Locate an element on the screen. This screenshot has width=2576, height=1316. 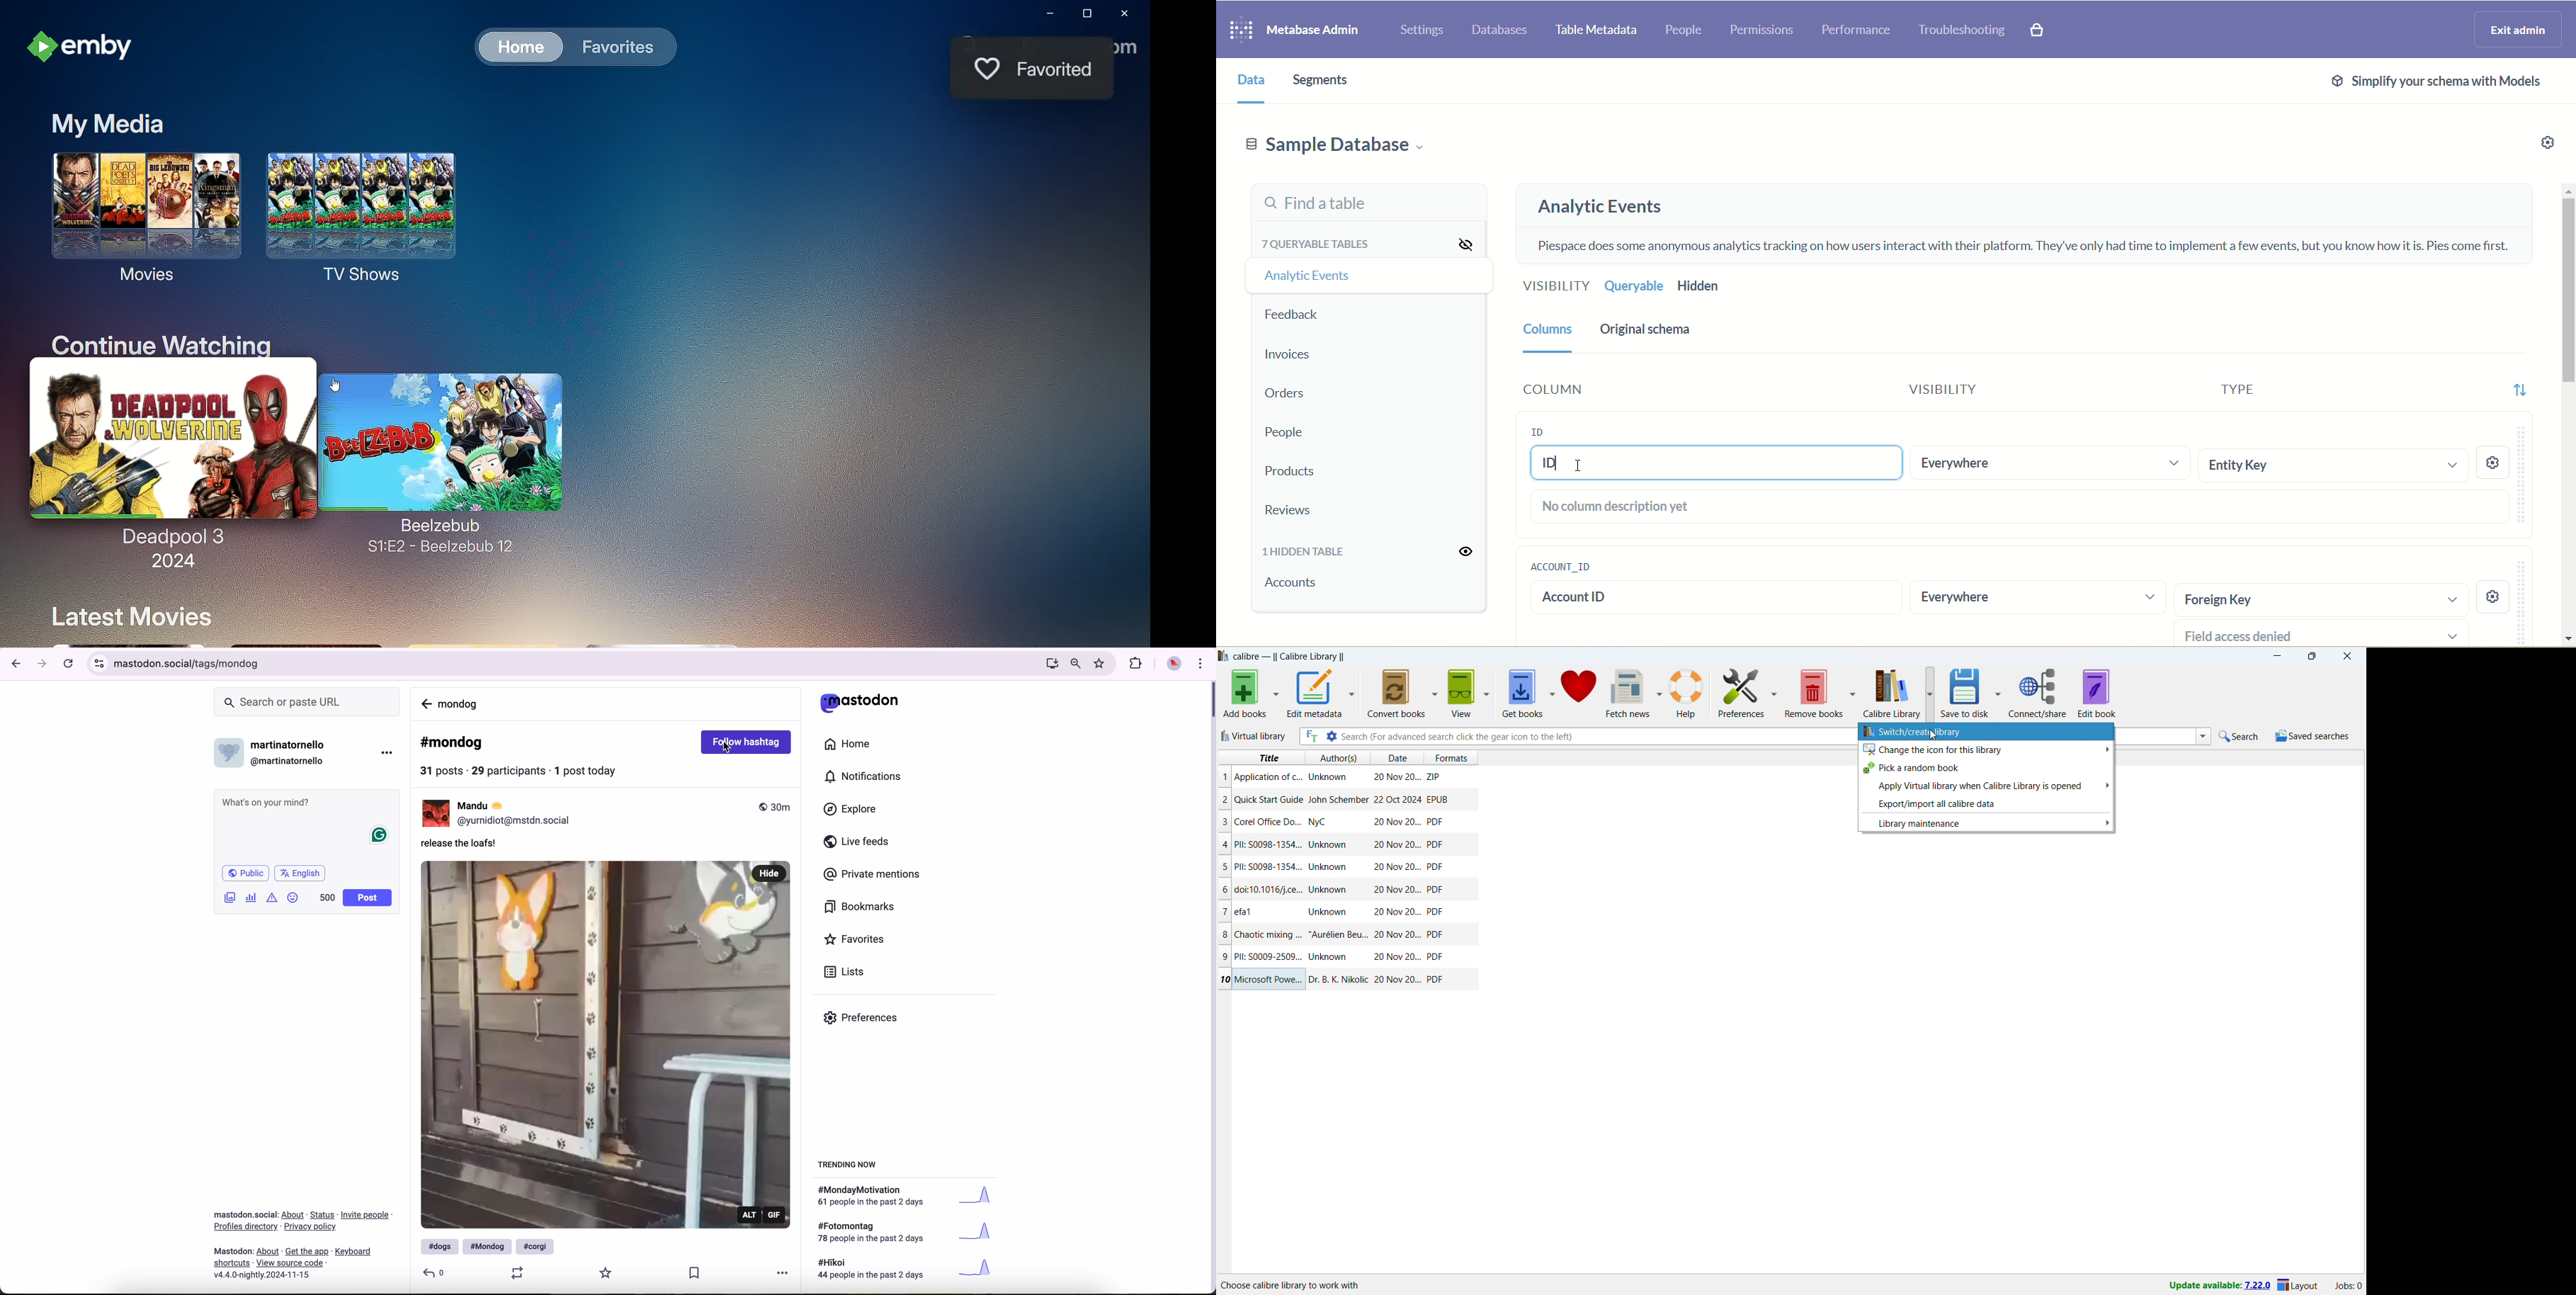
Settings is located at coordinates (2499, 462).